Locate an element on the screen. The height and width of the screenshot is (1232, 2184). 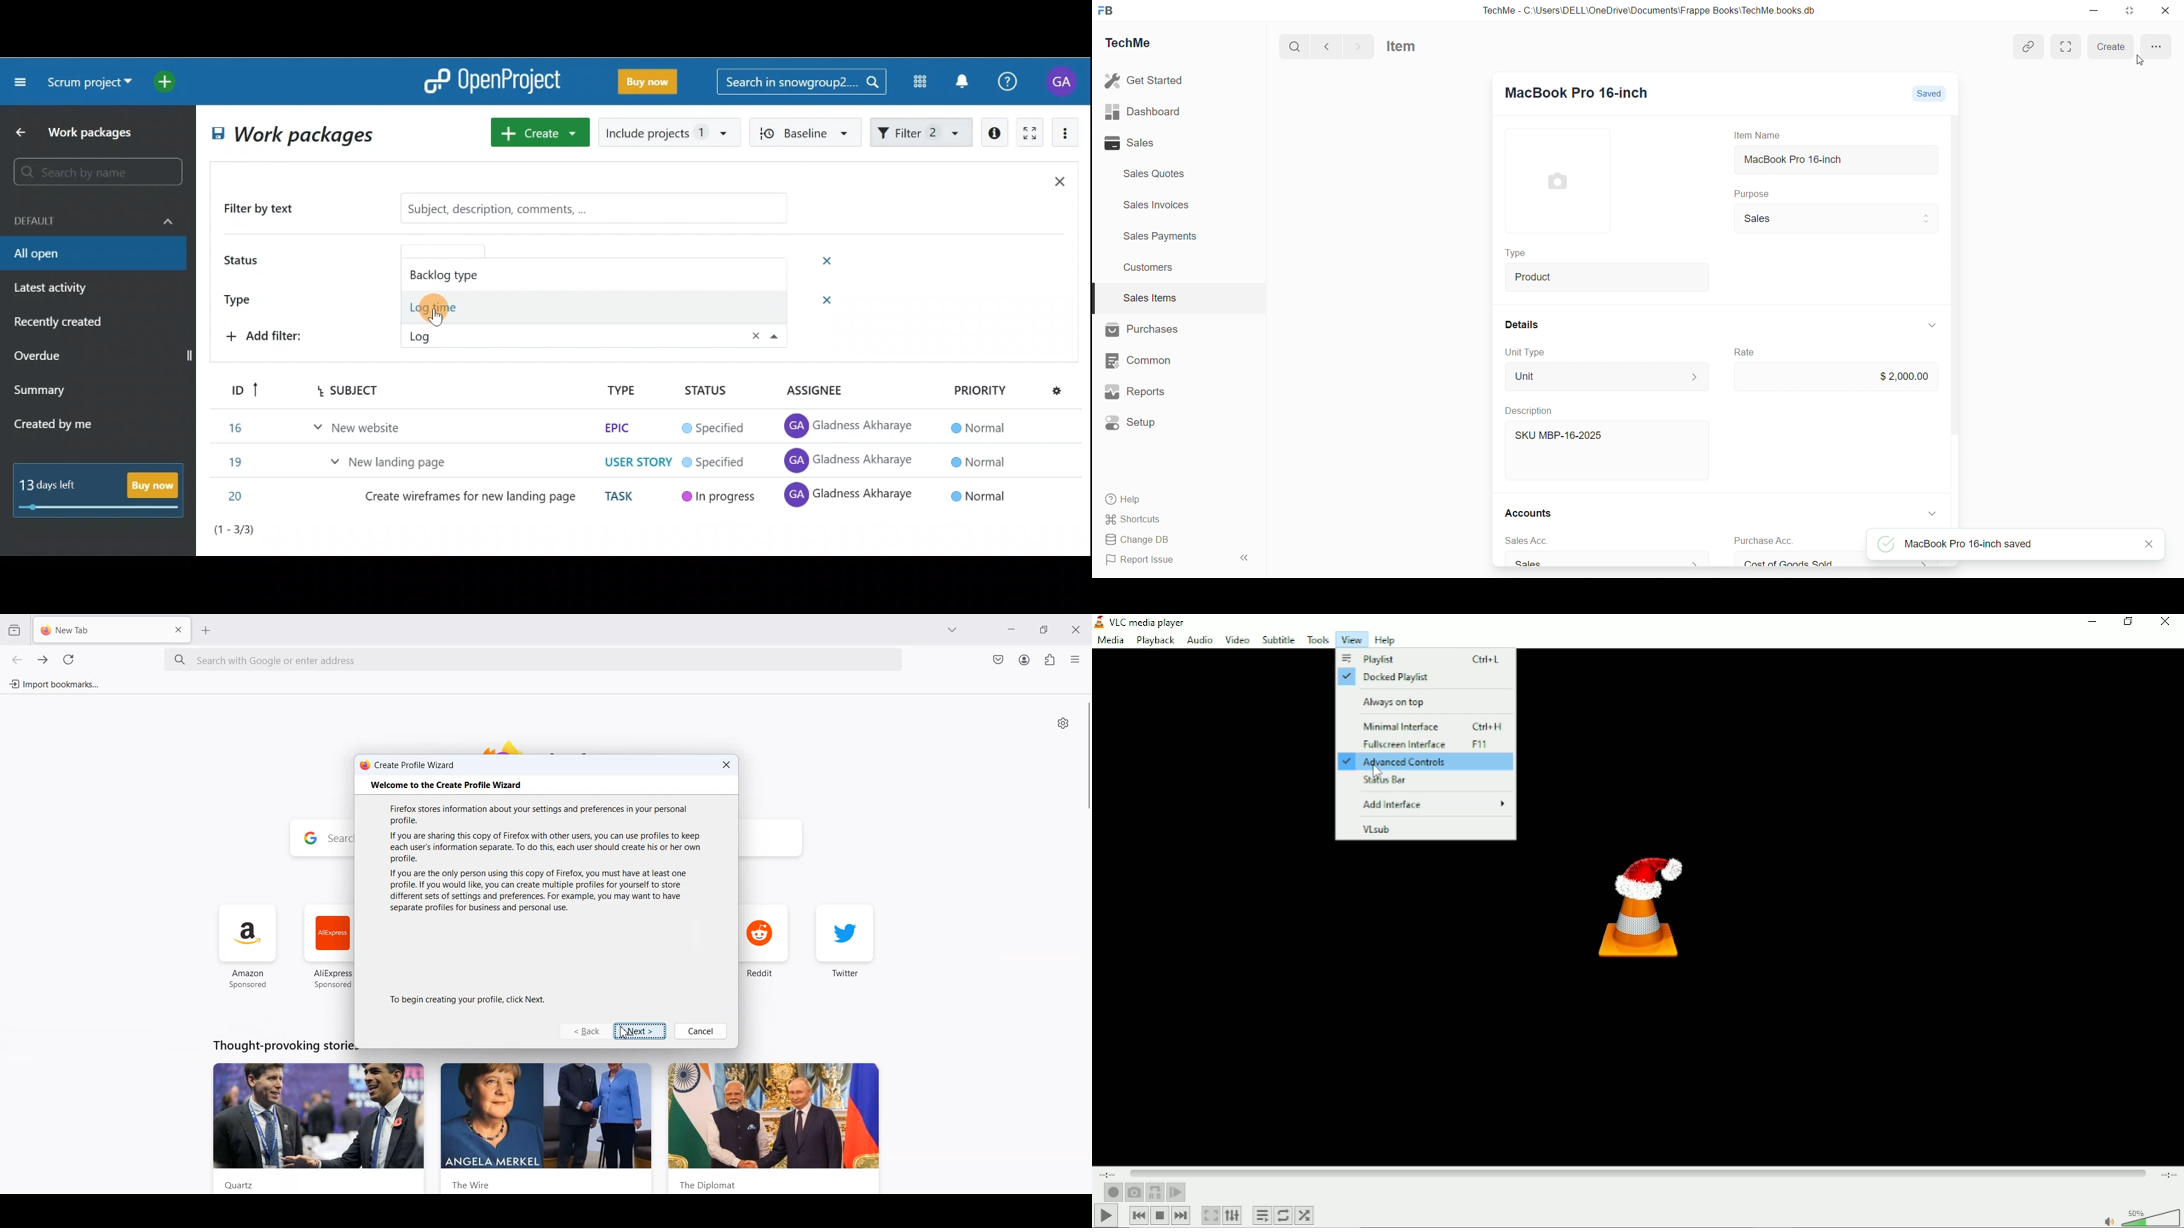
mouse pointer is located at coordinates (435, 312).